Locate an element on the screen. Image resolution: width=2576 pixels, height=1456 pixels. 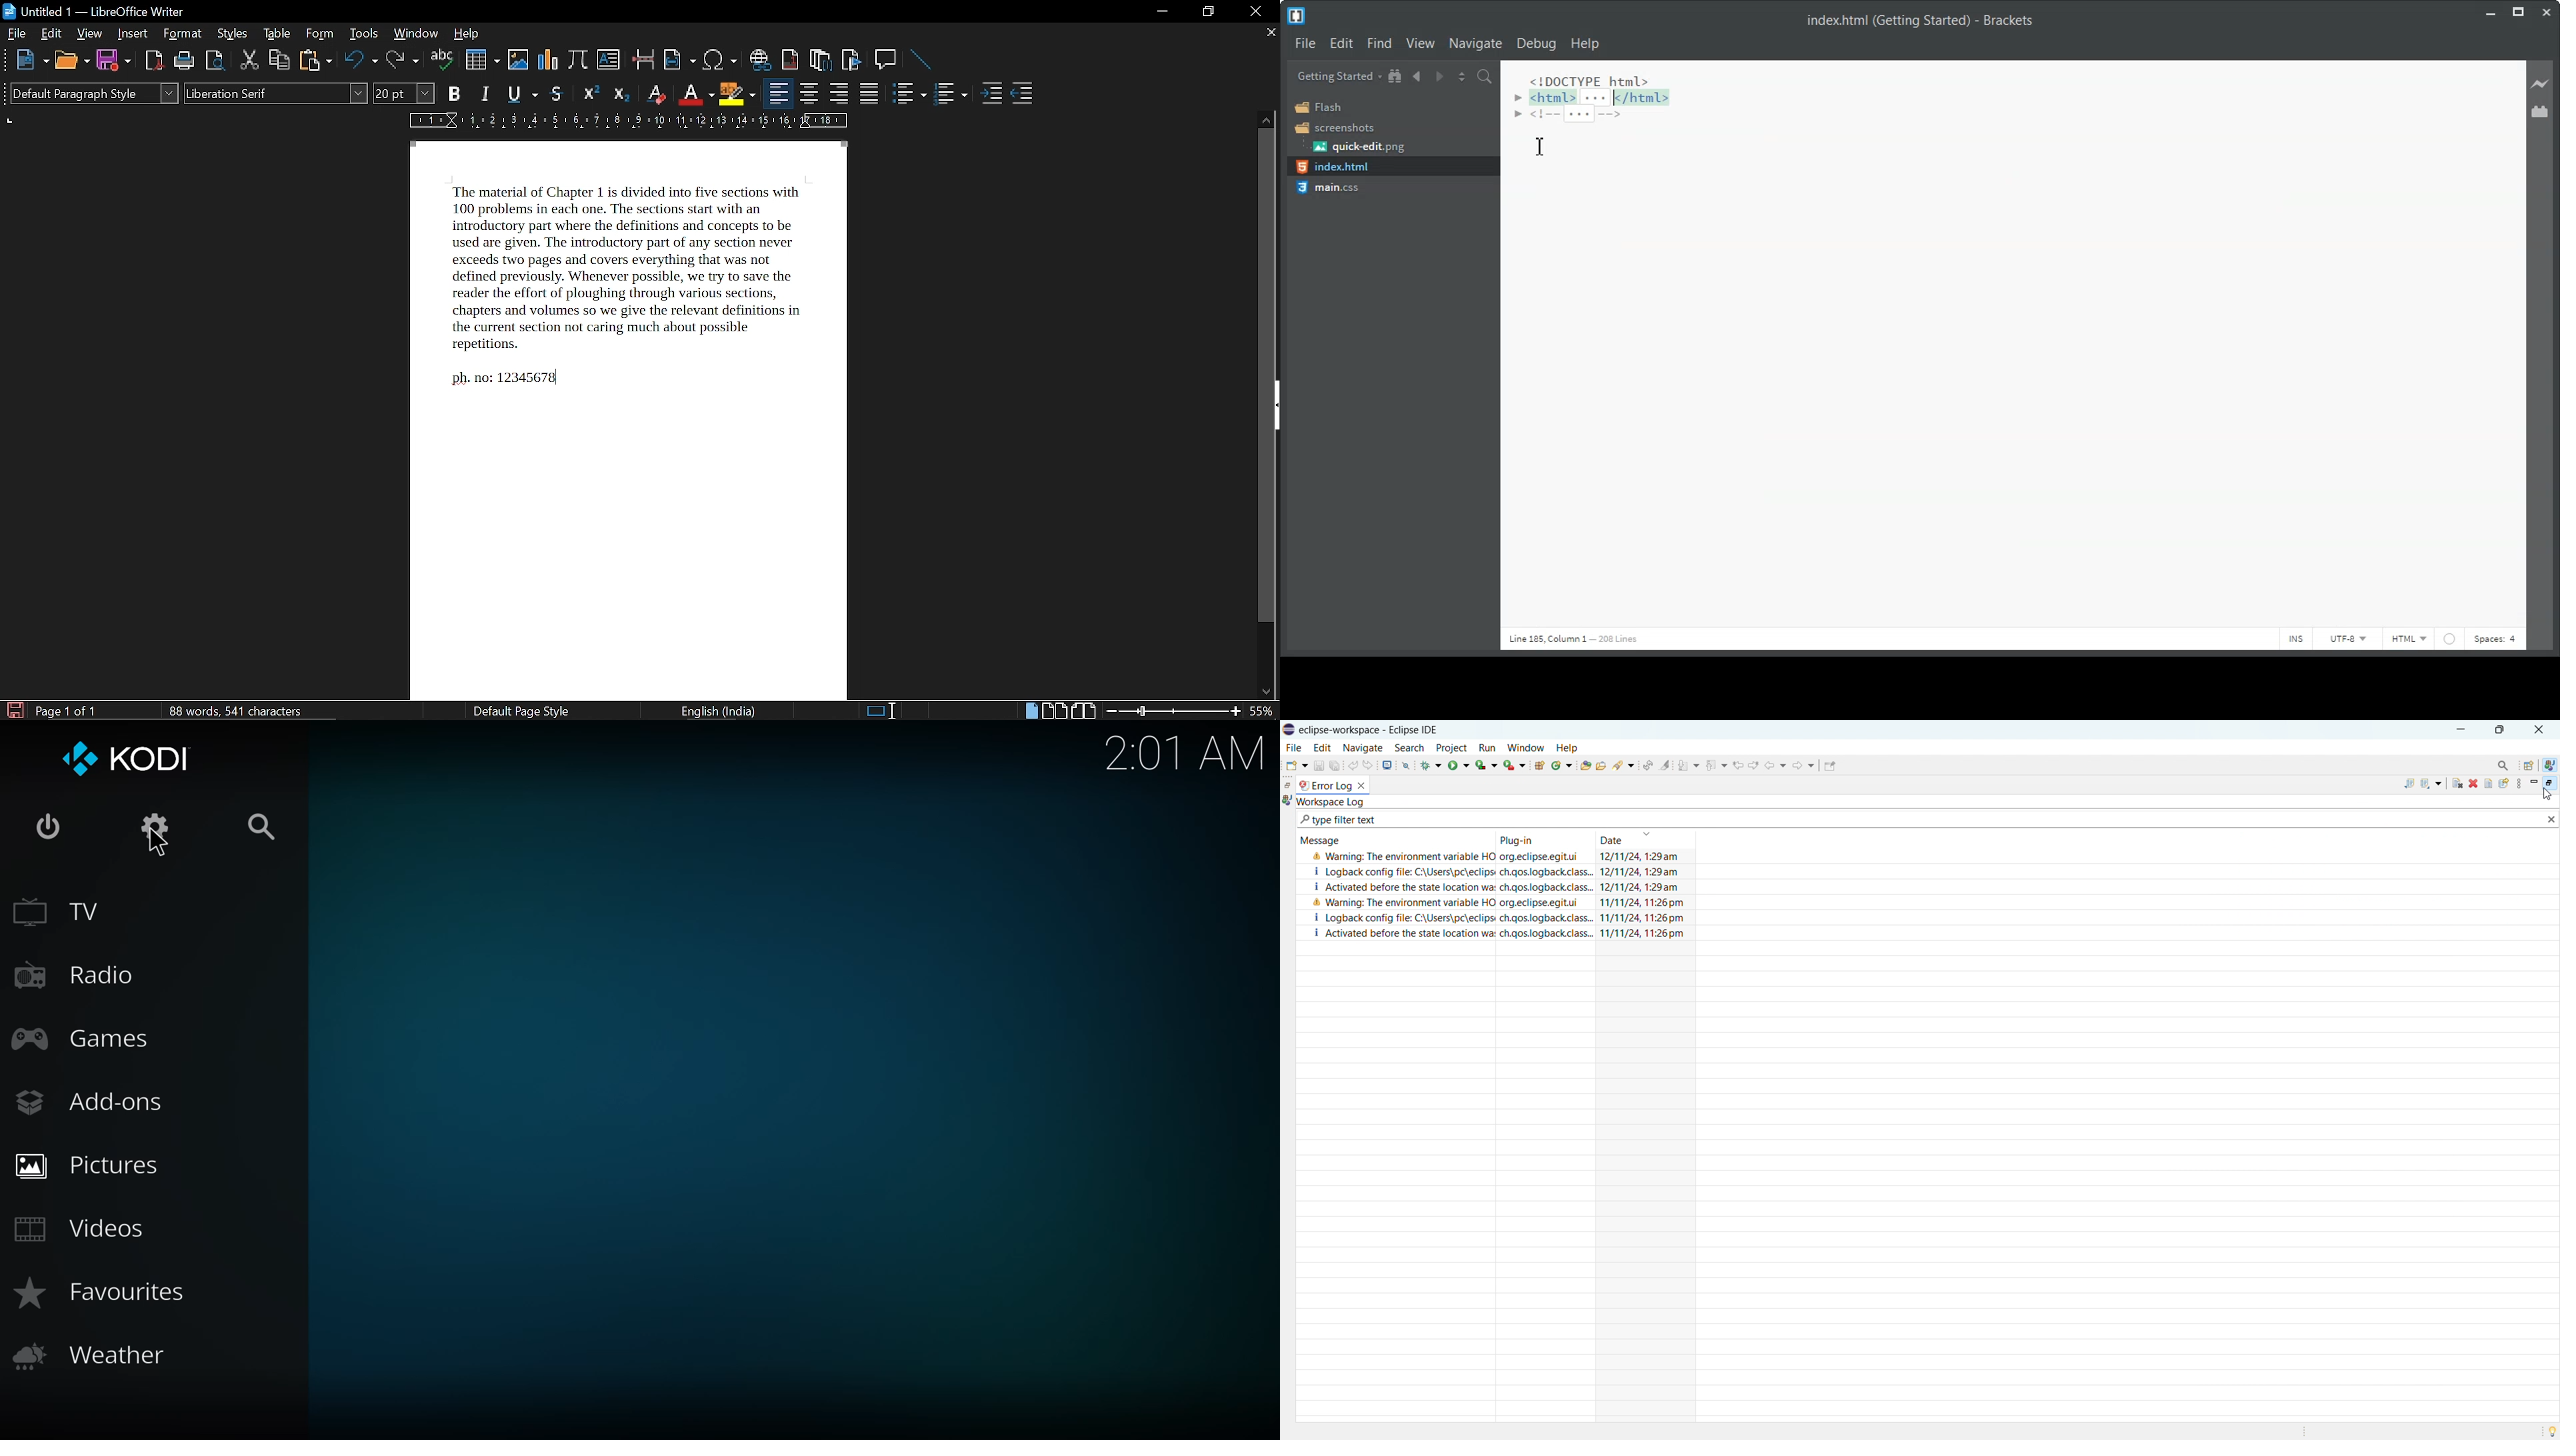
index.html is located at coordinates (1332, 167).